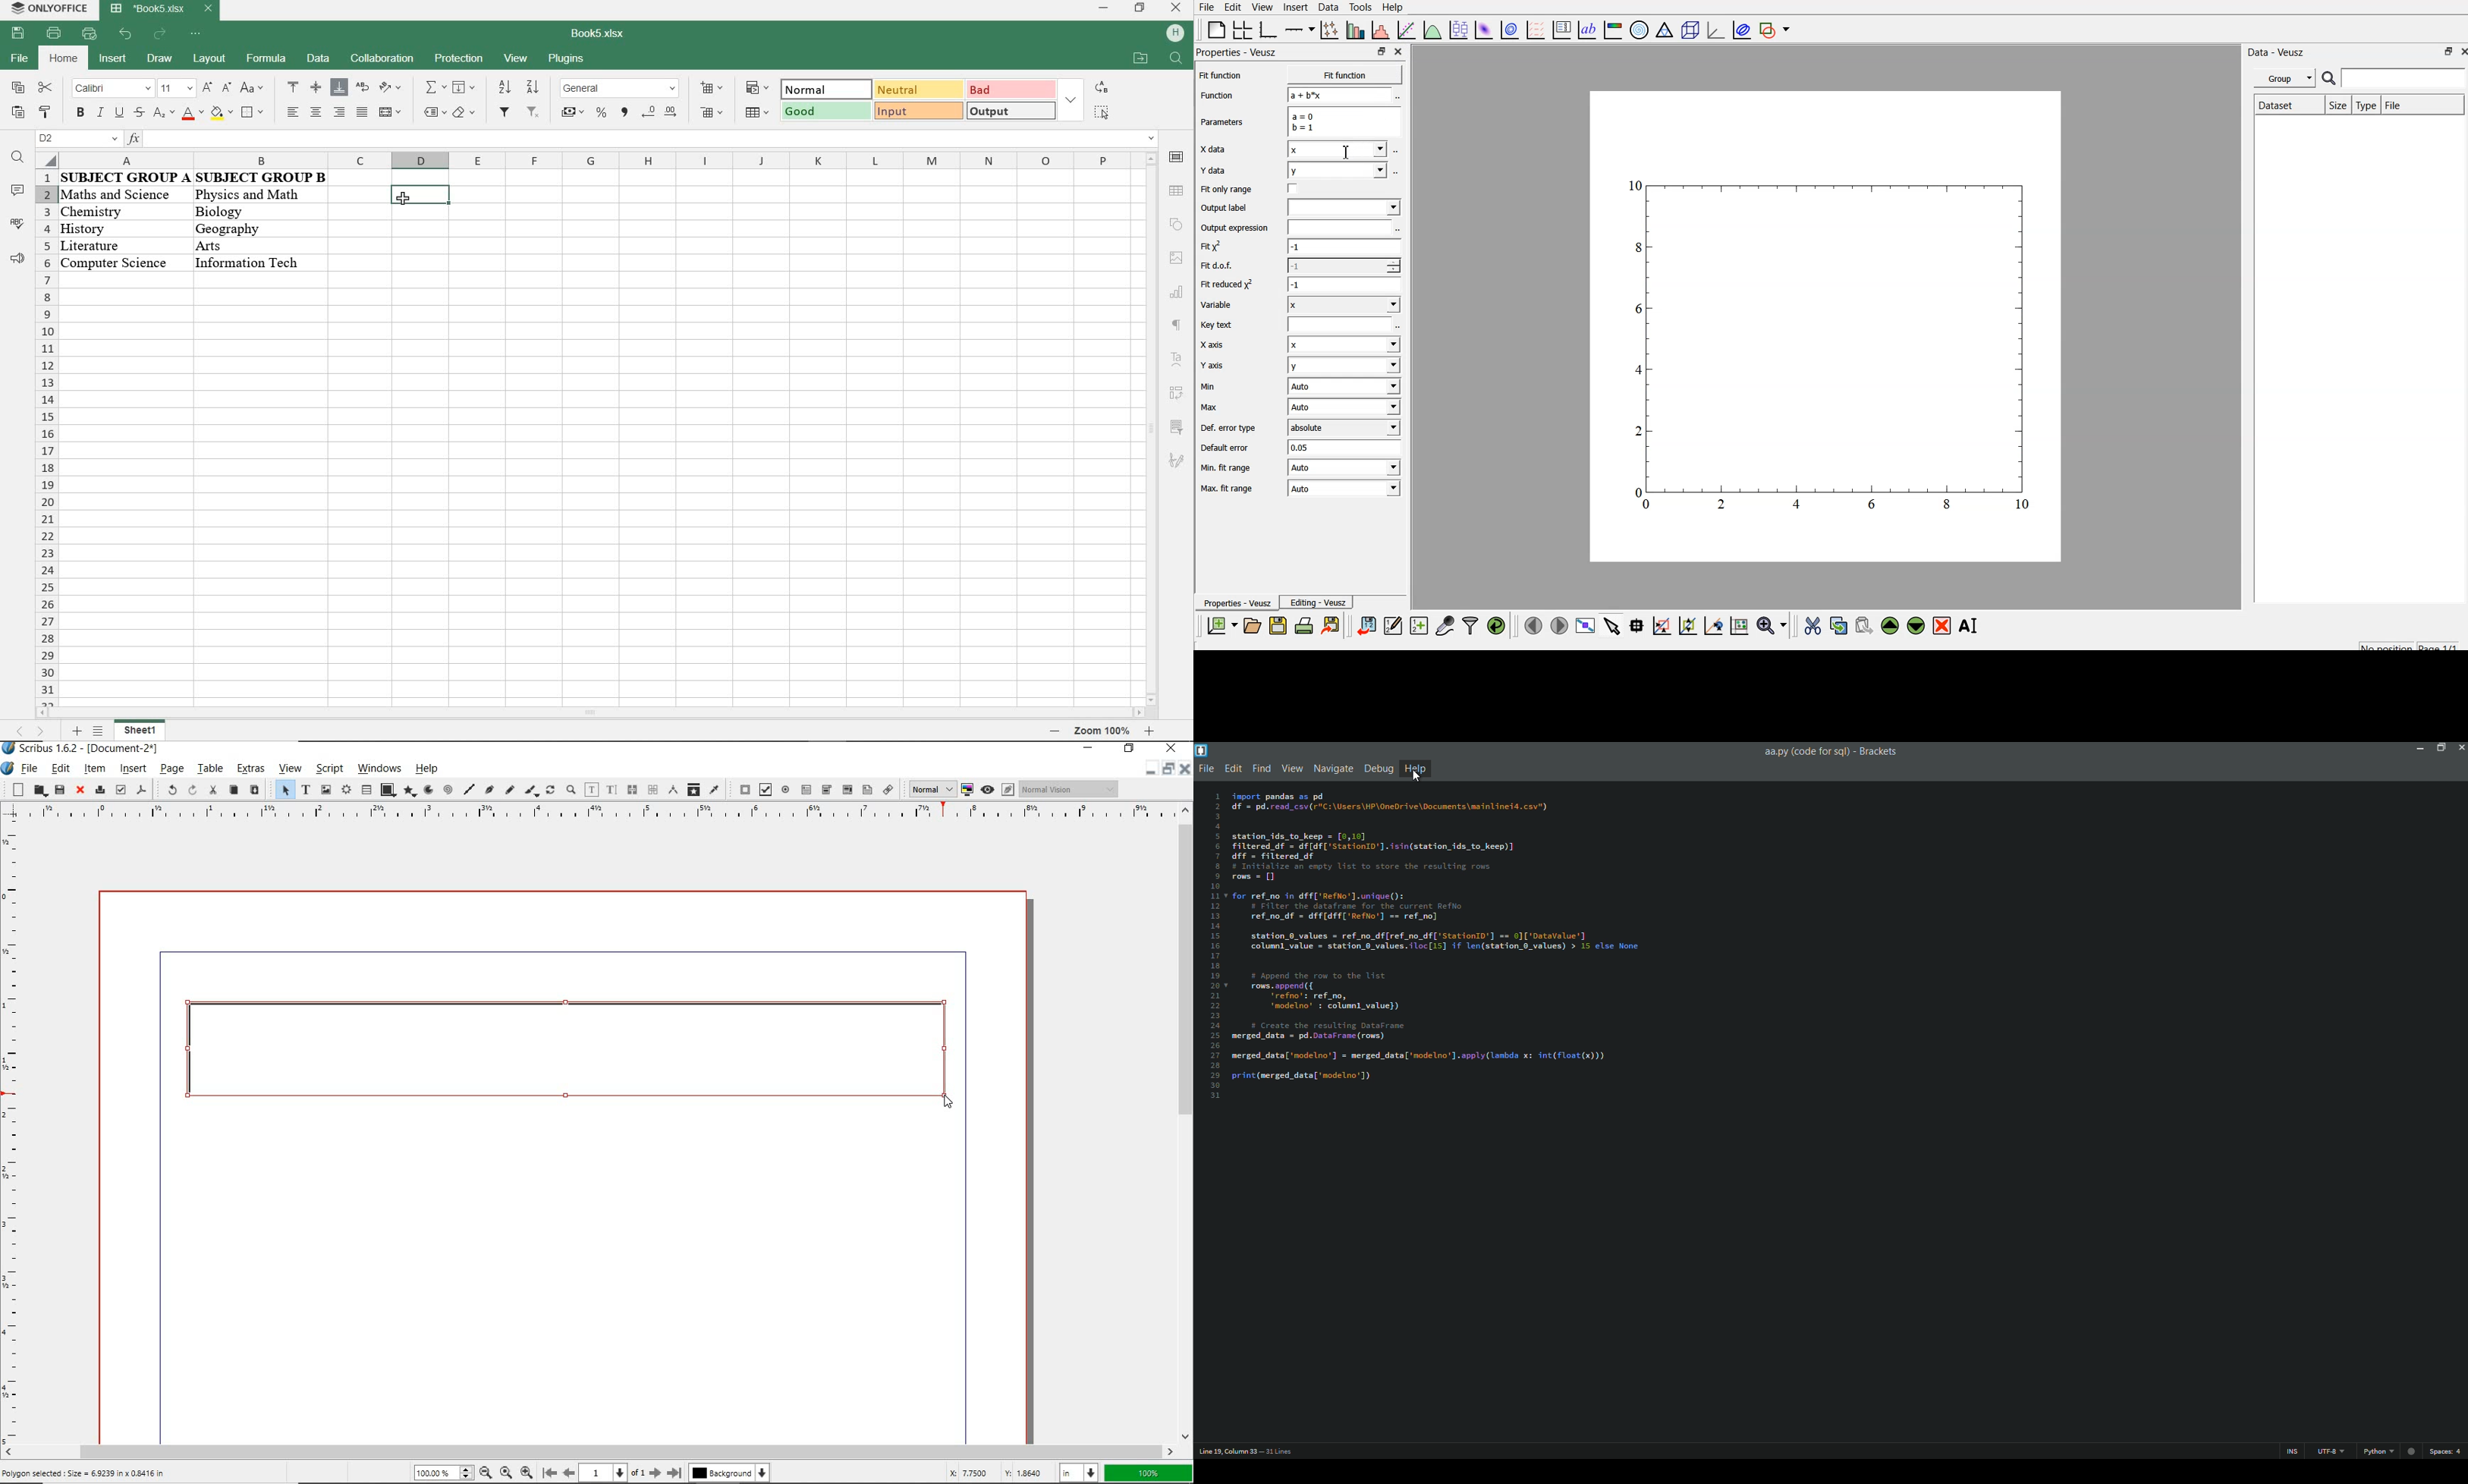 The width and height of the screenshot is (2492, 1484). What do you see at coordinates (1718, 31) in the screenshot?
I see `3d graph` at bounding box center [1718, 31].